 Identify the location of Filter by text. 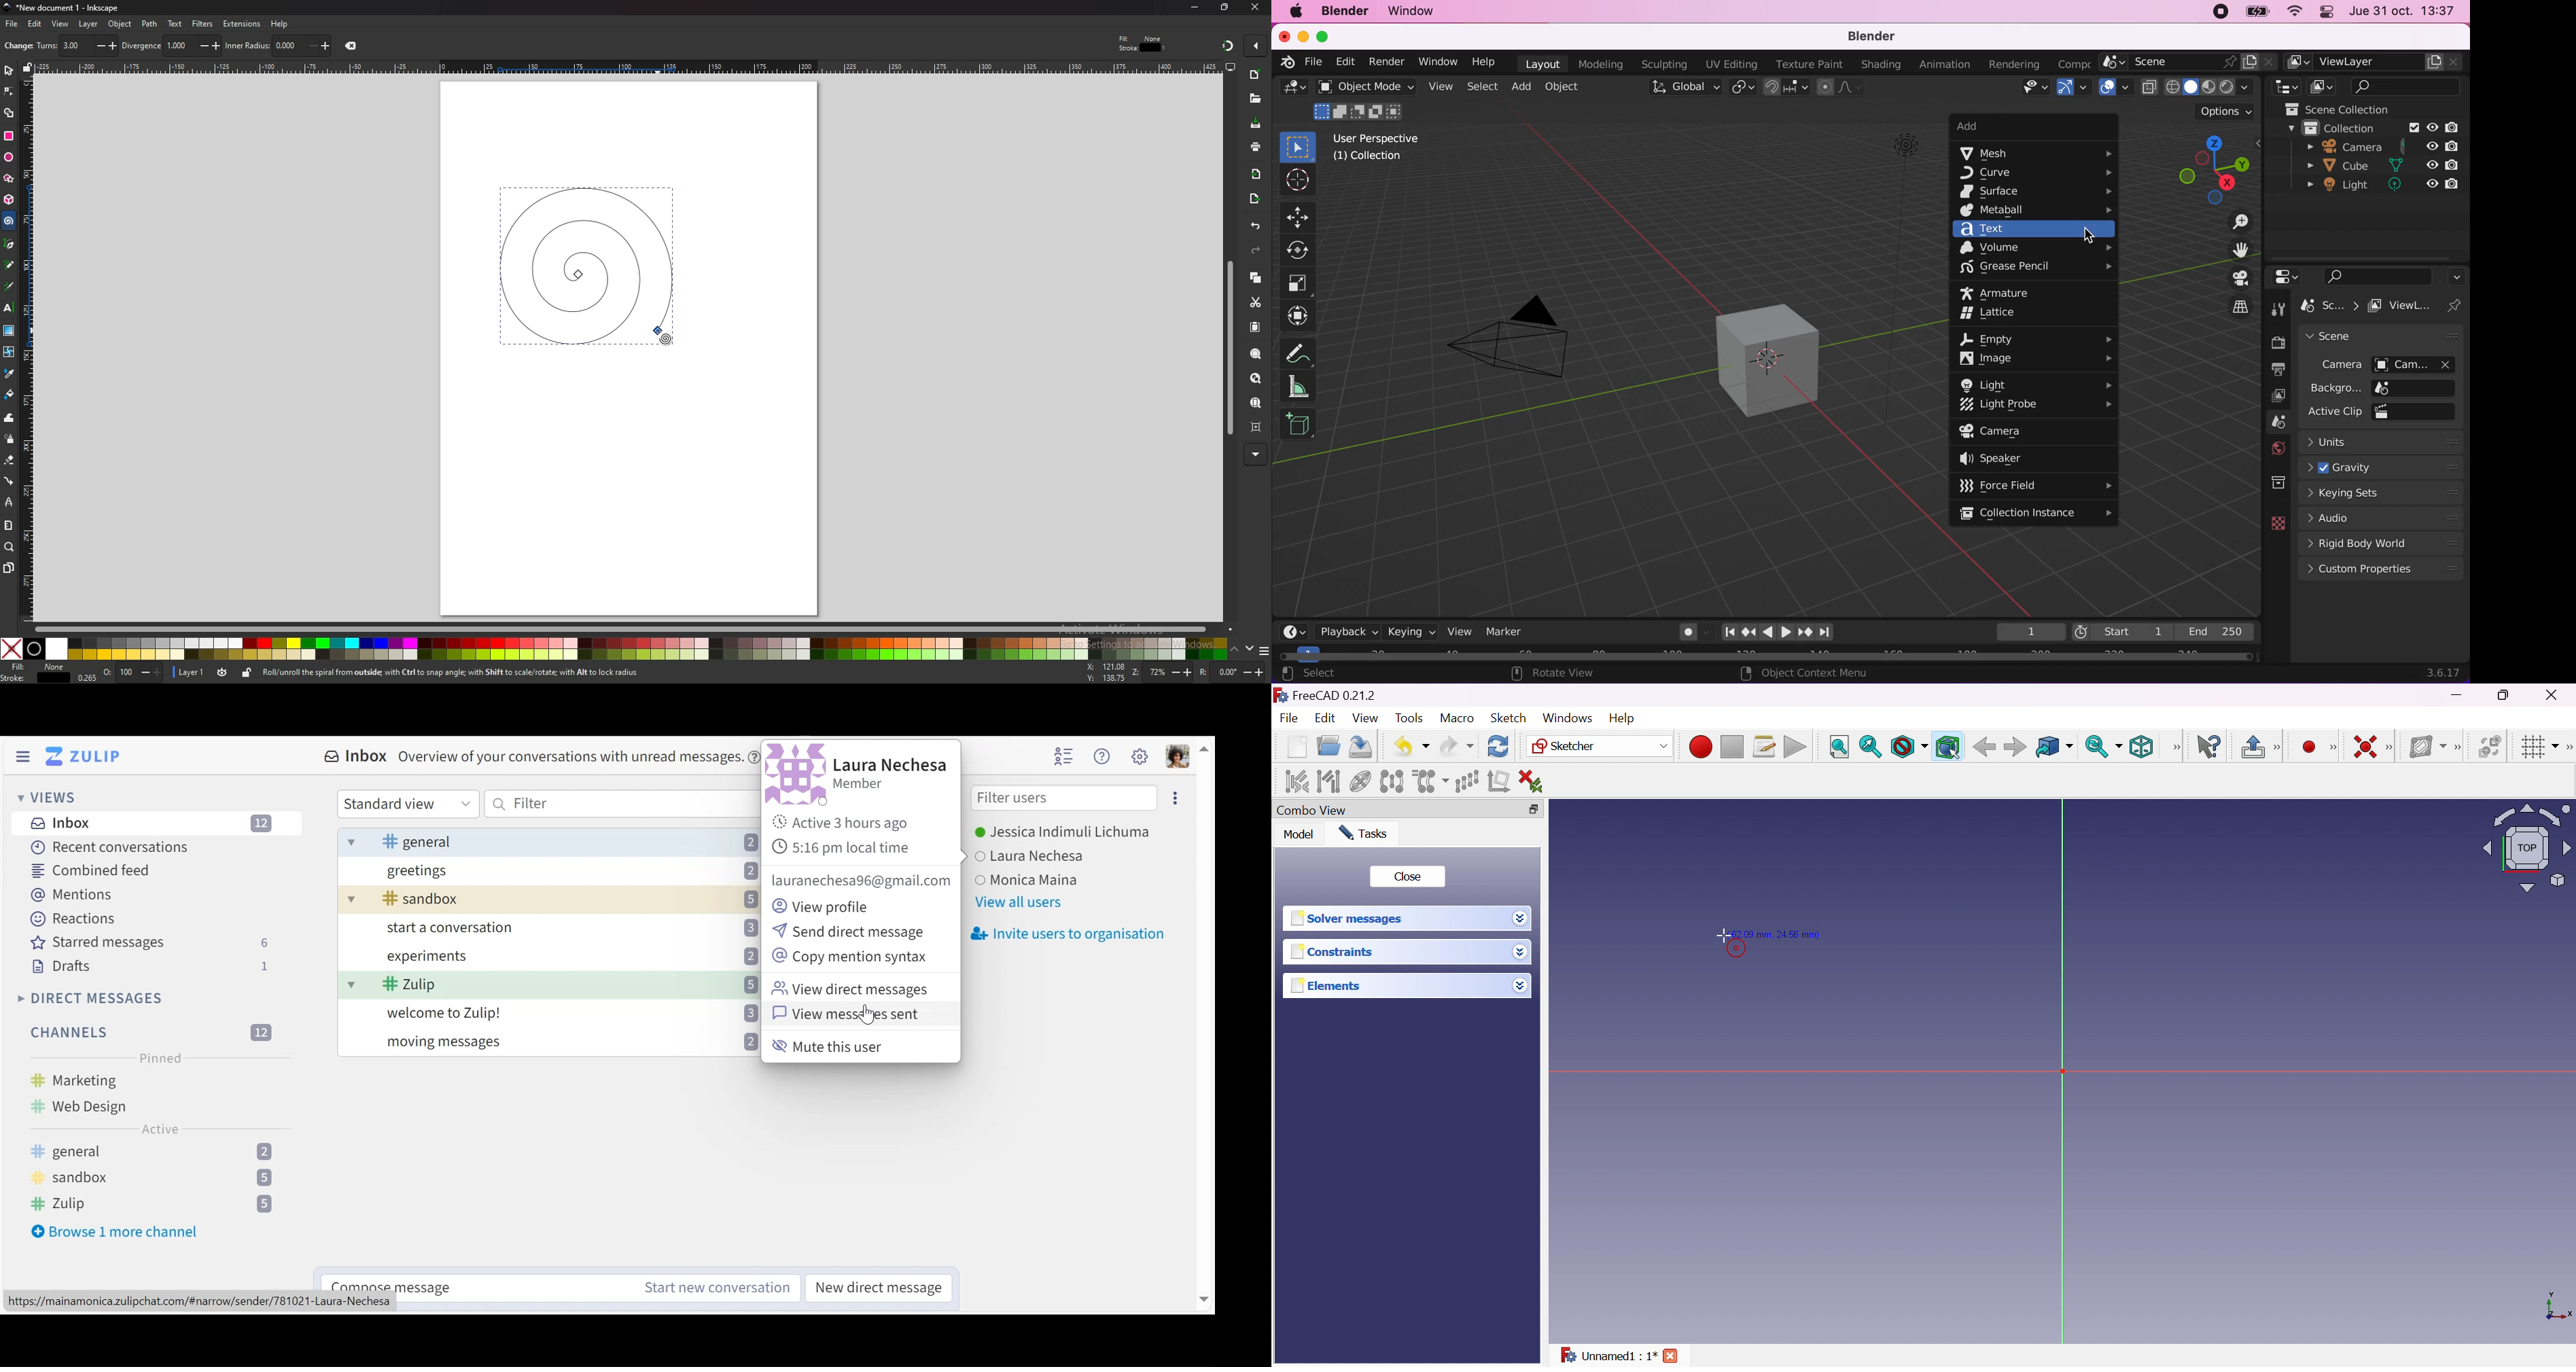
(620, 804).